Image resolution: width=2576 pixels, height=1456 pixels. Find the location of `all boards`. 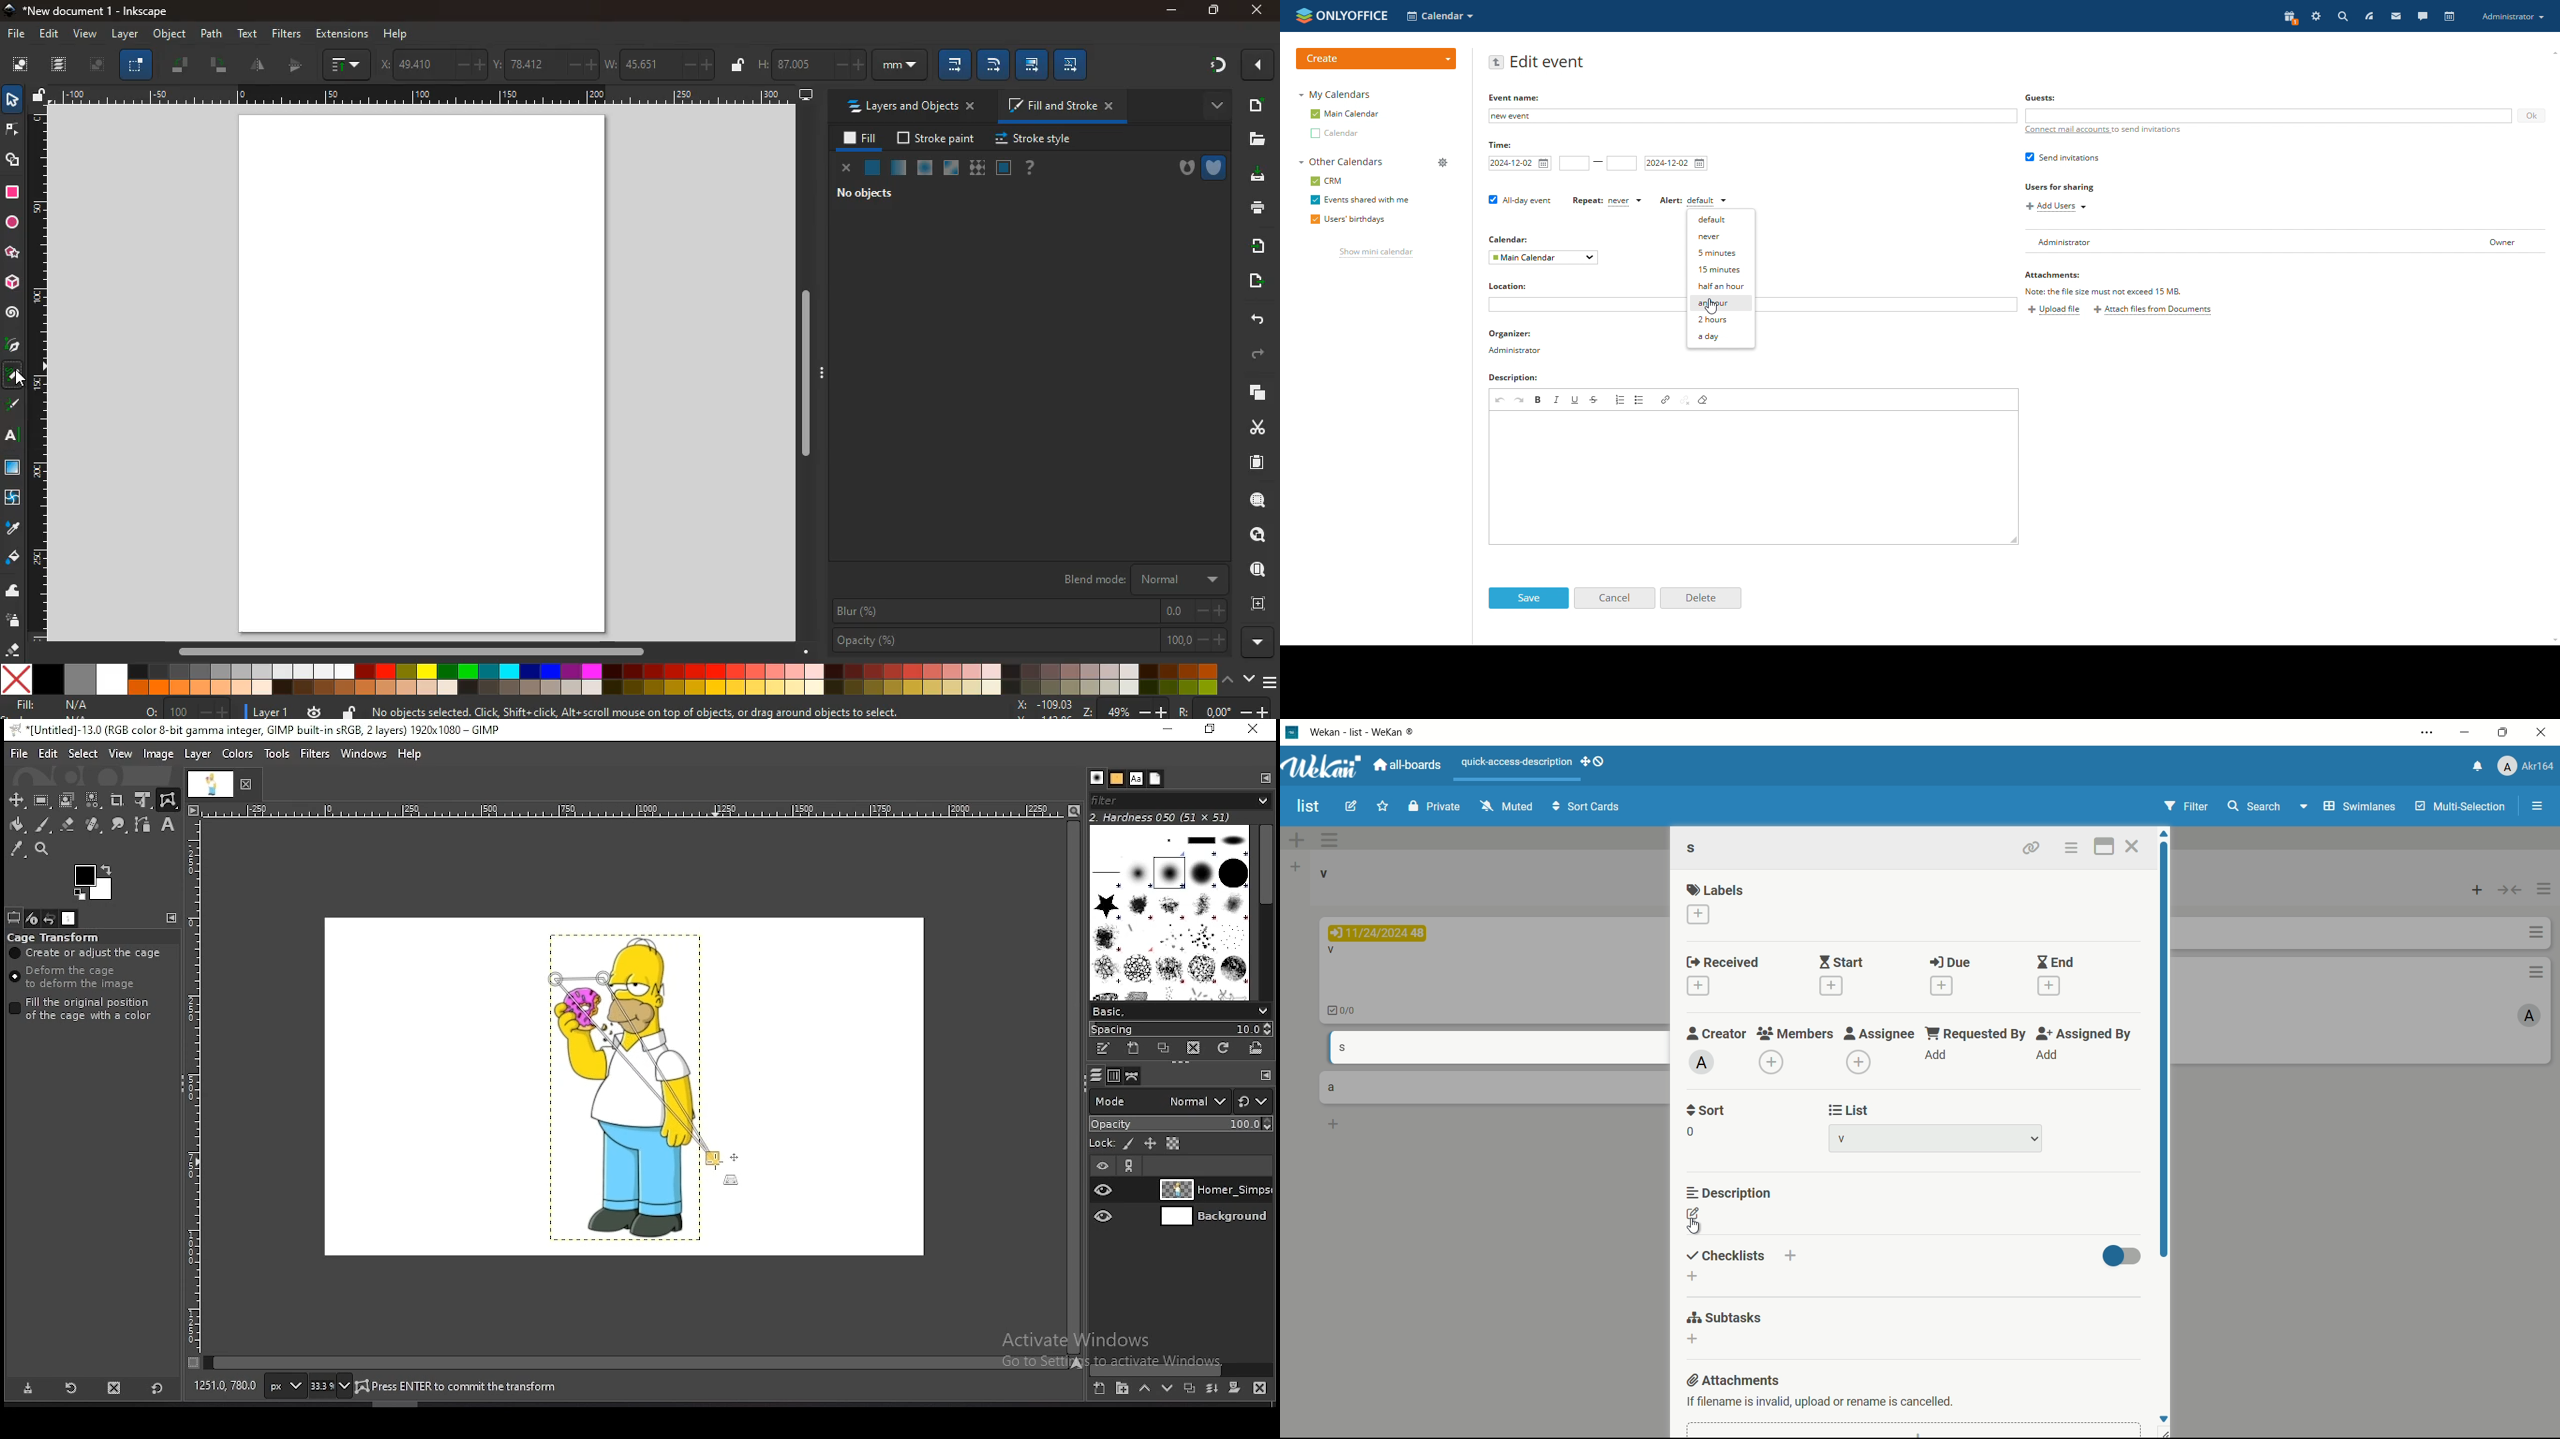

all boards is located at coordinates (1407, 765).